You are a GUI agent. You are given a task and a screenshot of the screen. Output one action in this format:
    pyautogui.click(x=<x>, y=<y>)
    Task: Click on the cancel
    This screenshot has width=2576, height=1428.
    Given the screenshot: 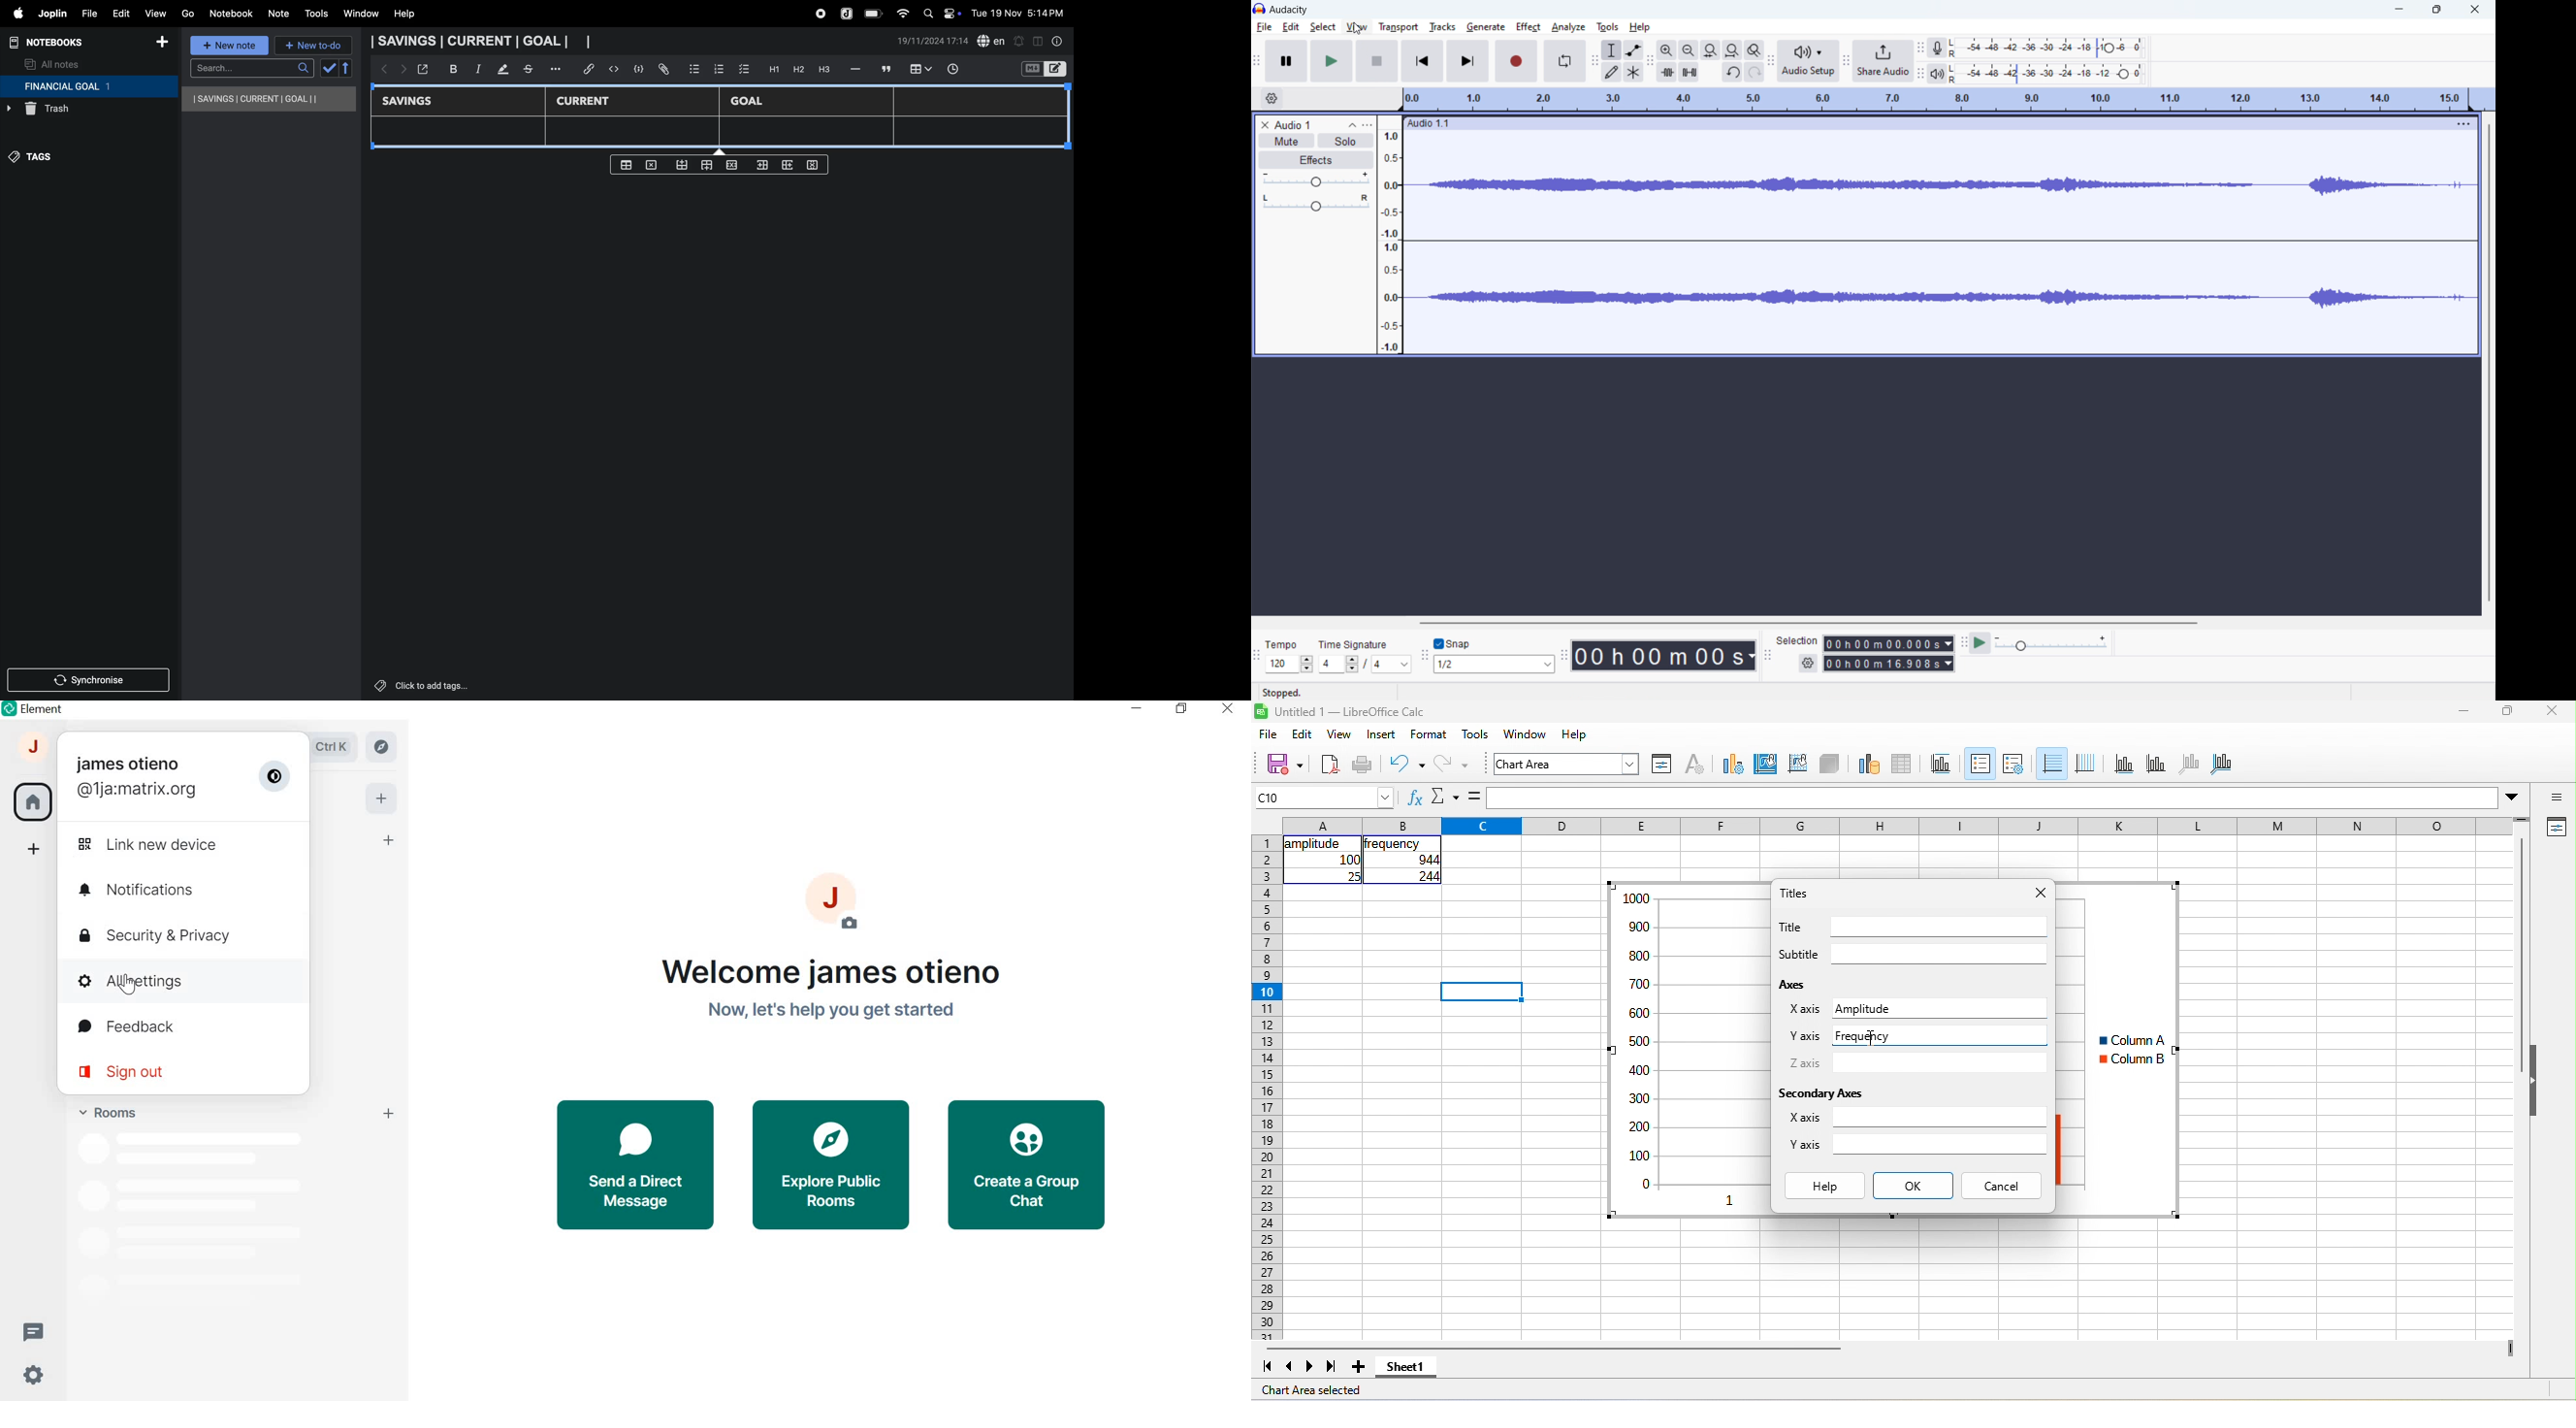 What is the action you would take?
    pyautogui.click(x=2001, y=1186)
    